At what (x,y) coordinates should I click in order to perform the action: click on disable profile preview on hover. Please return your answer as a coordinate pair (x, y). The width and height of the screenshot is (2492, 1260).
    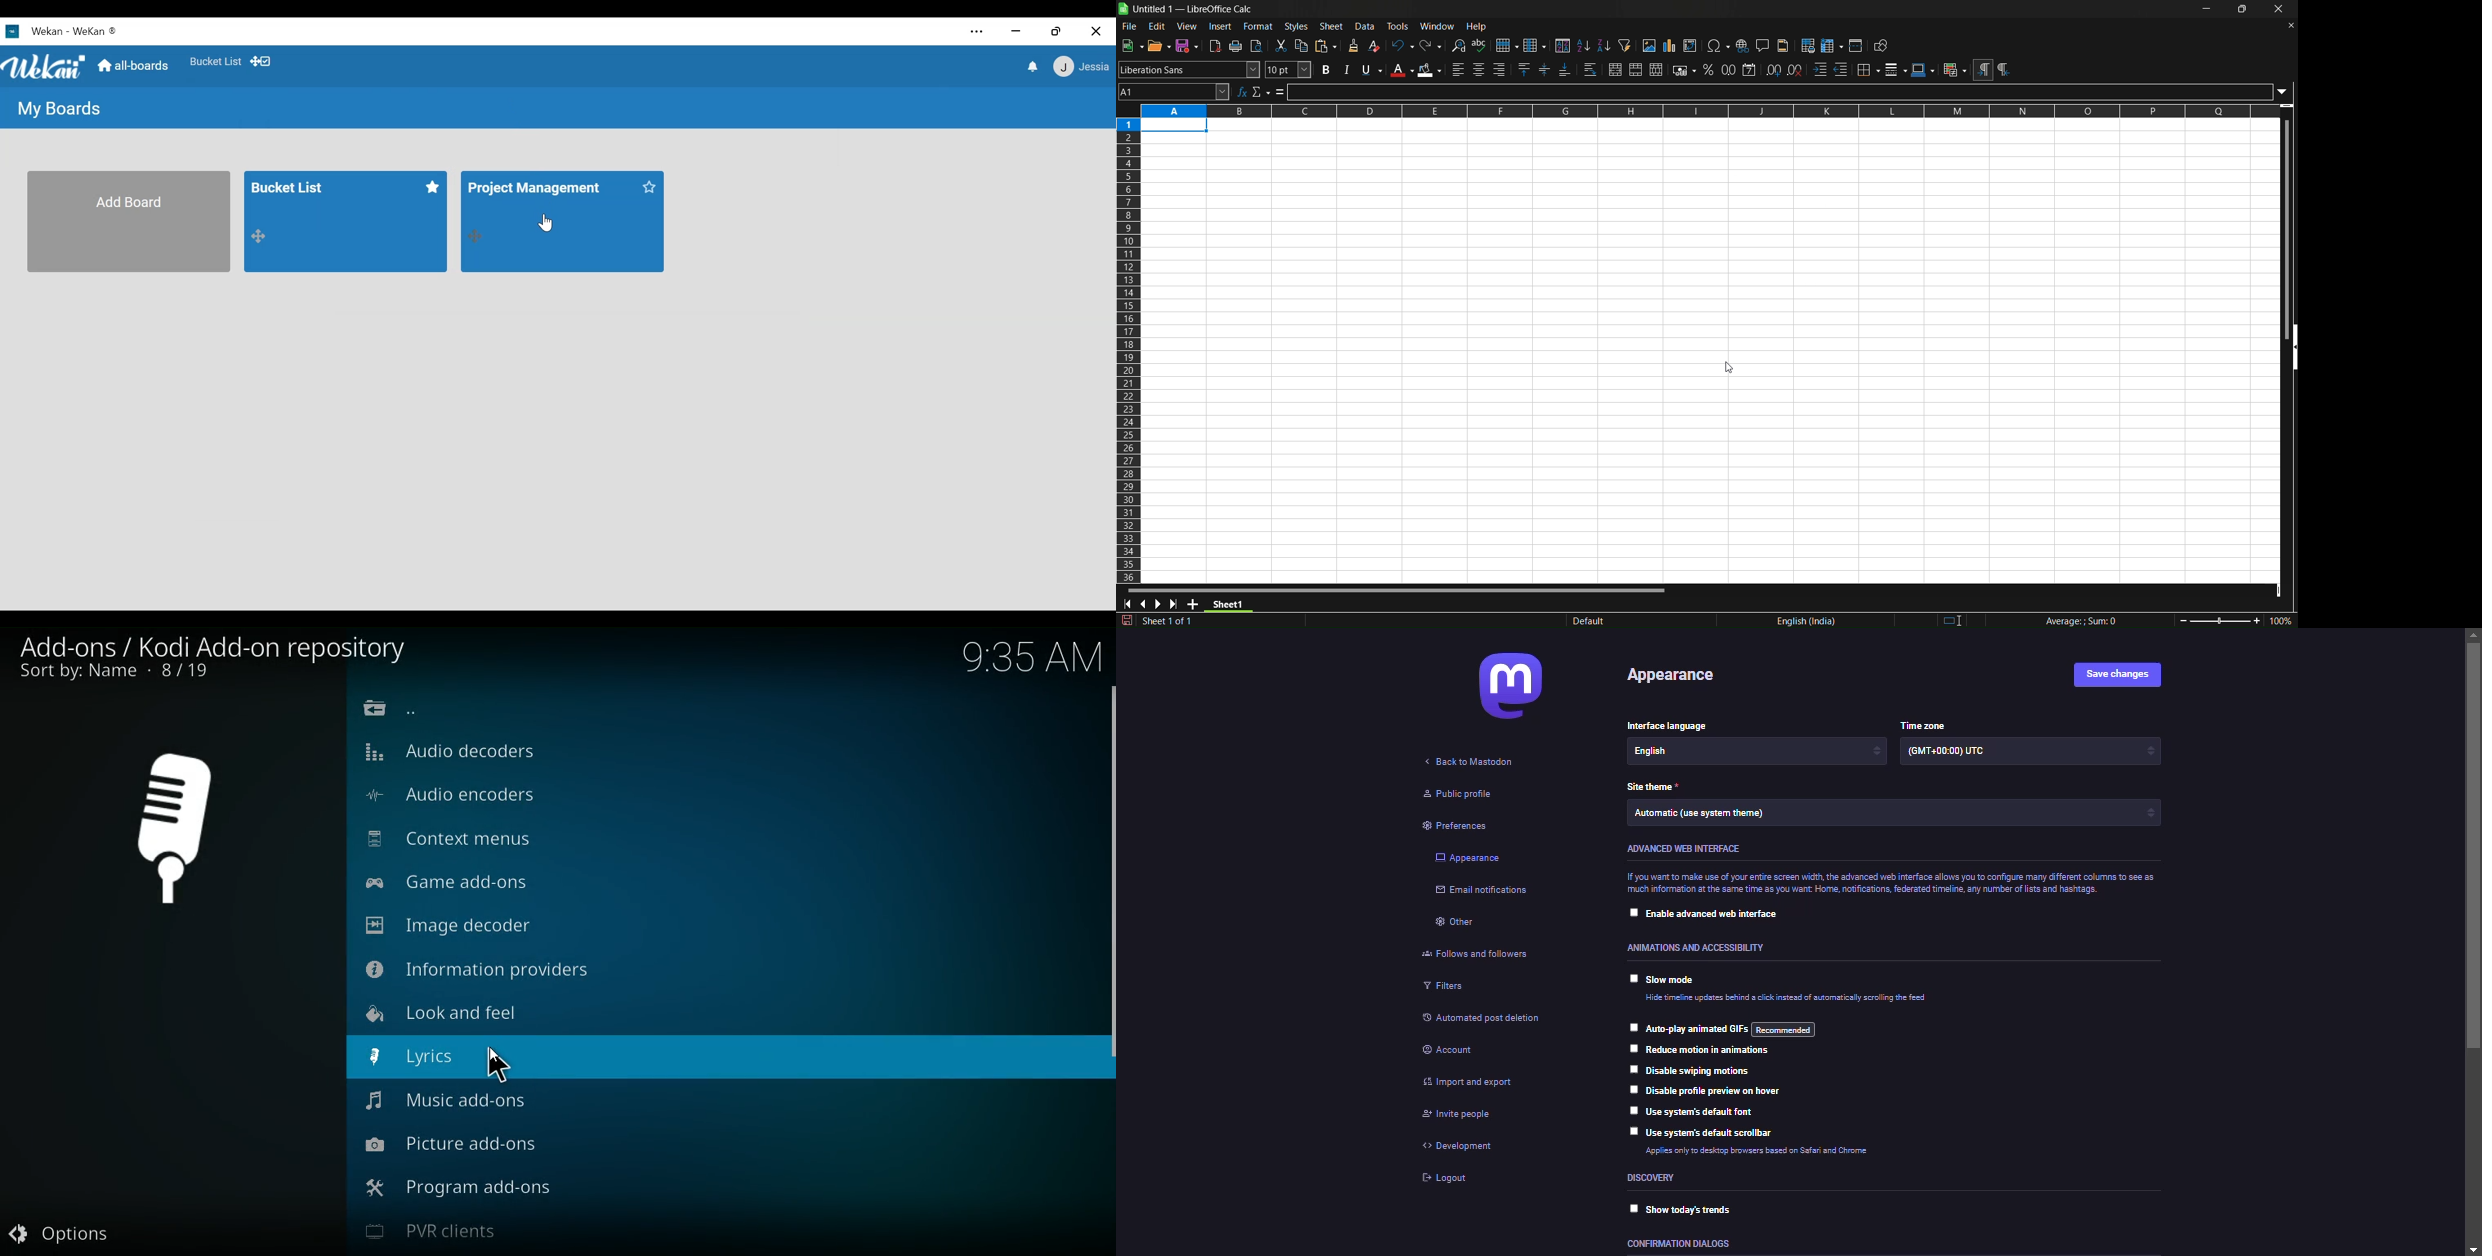
    Looking at the image, I should click on (1720, 1089).